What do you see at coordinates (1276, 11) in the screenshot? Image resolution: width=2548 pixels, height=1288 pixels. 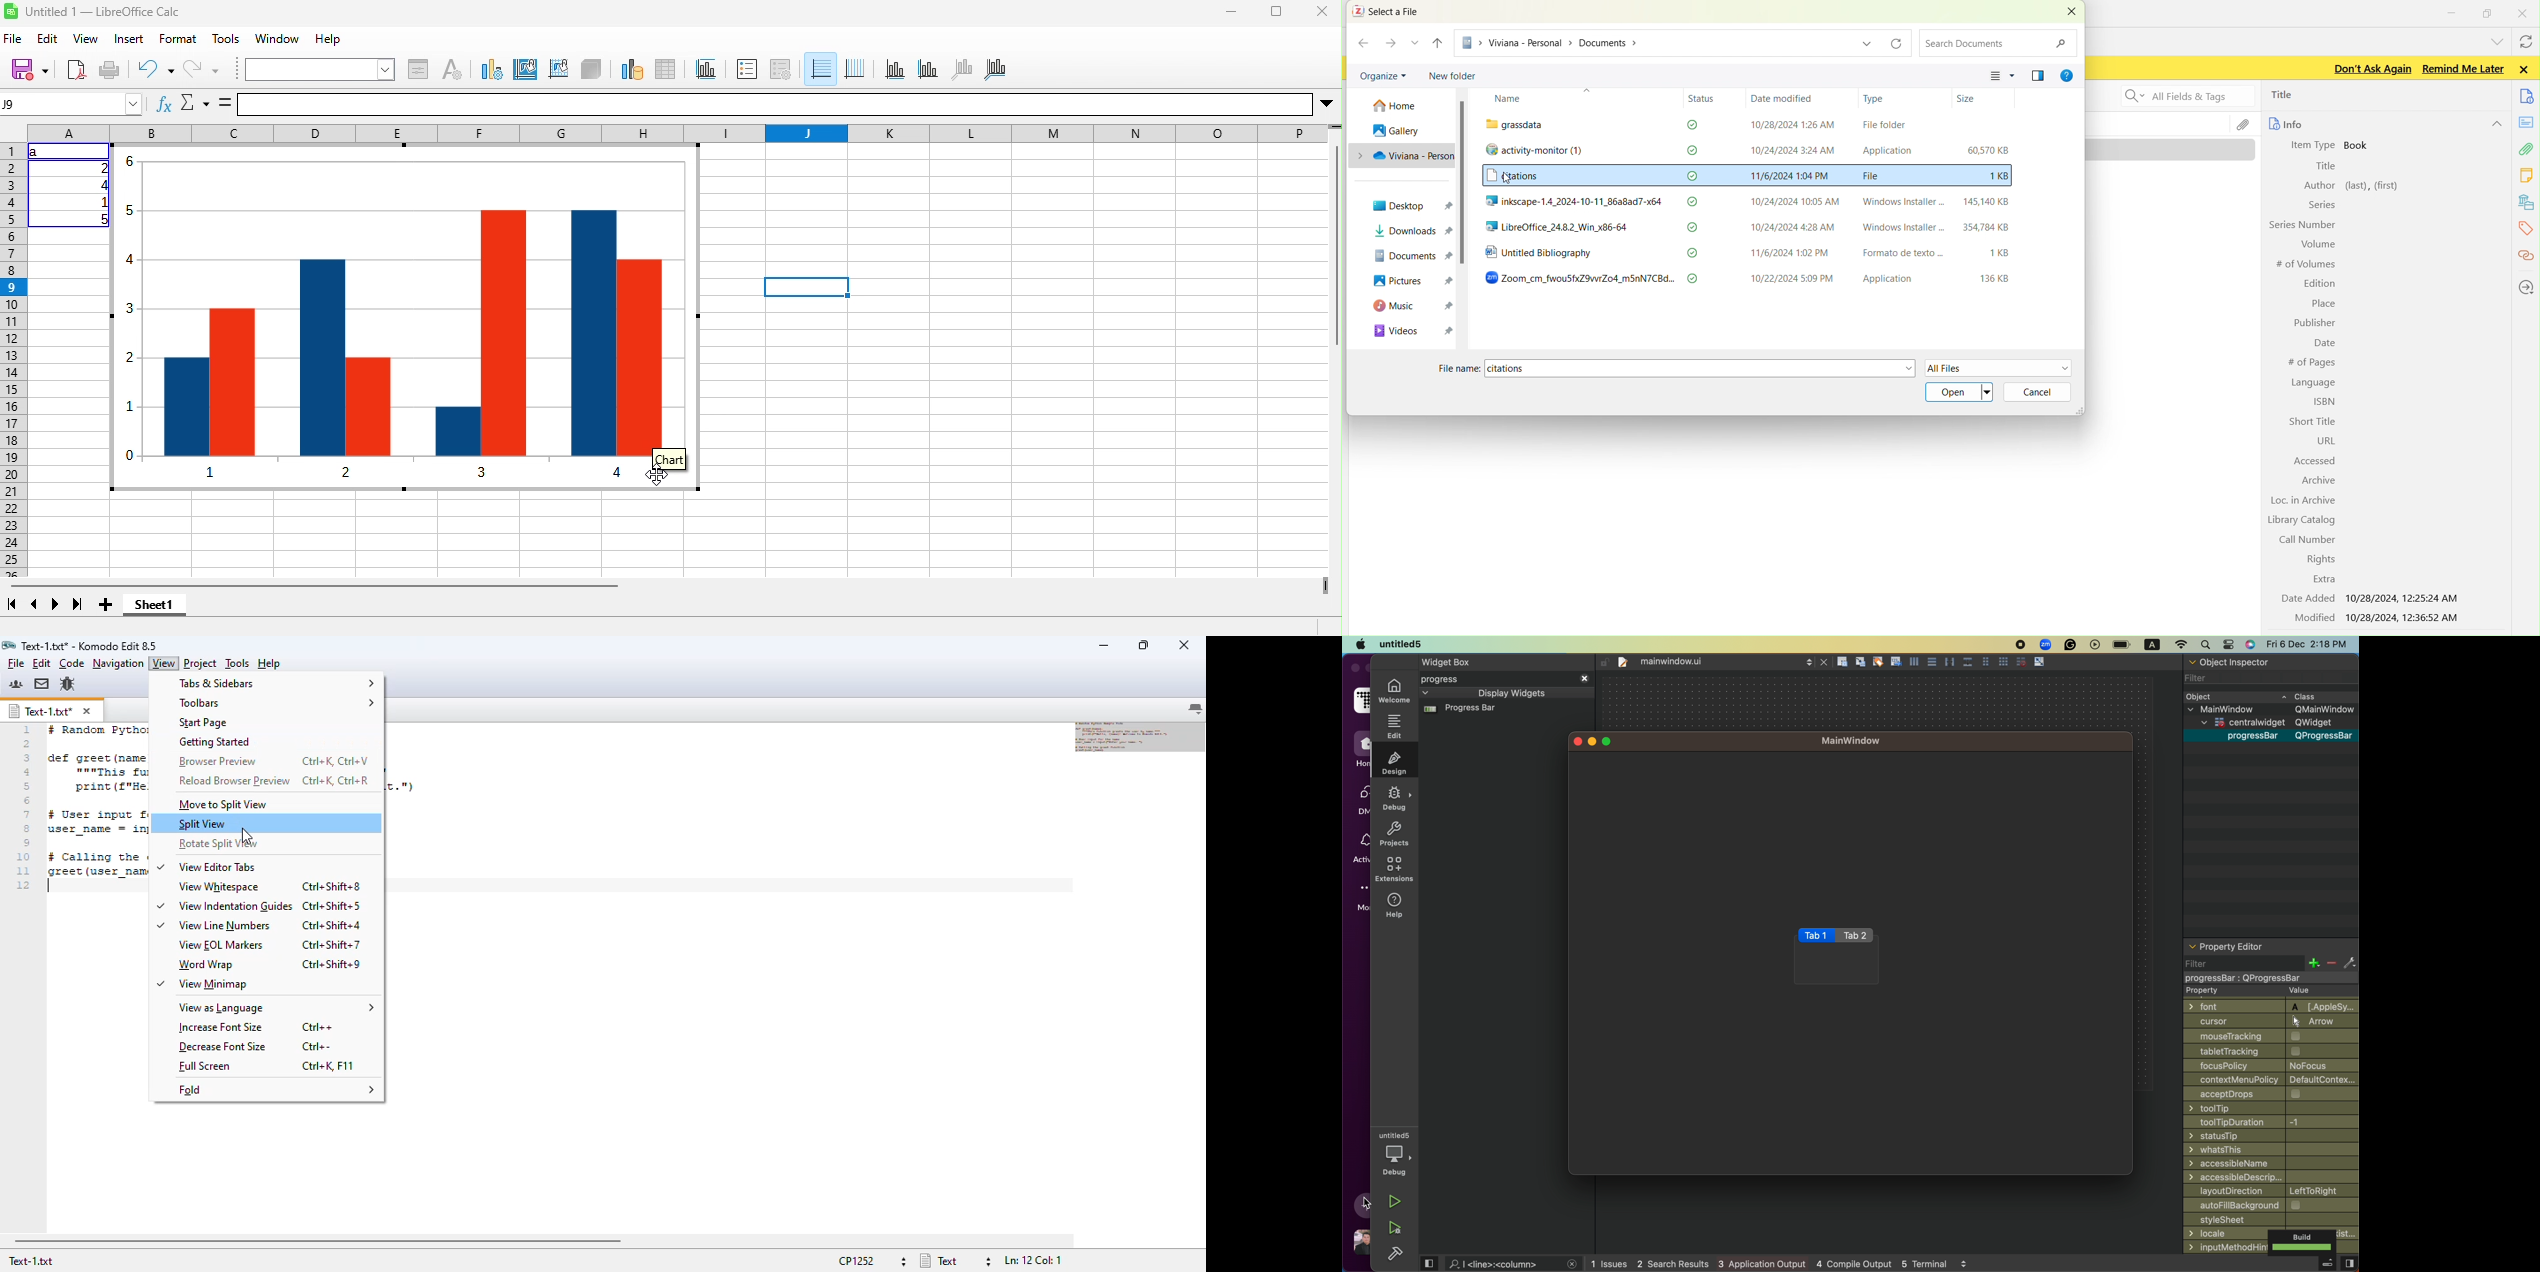 I see `maximize` at bounding box center [1276, 11].